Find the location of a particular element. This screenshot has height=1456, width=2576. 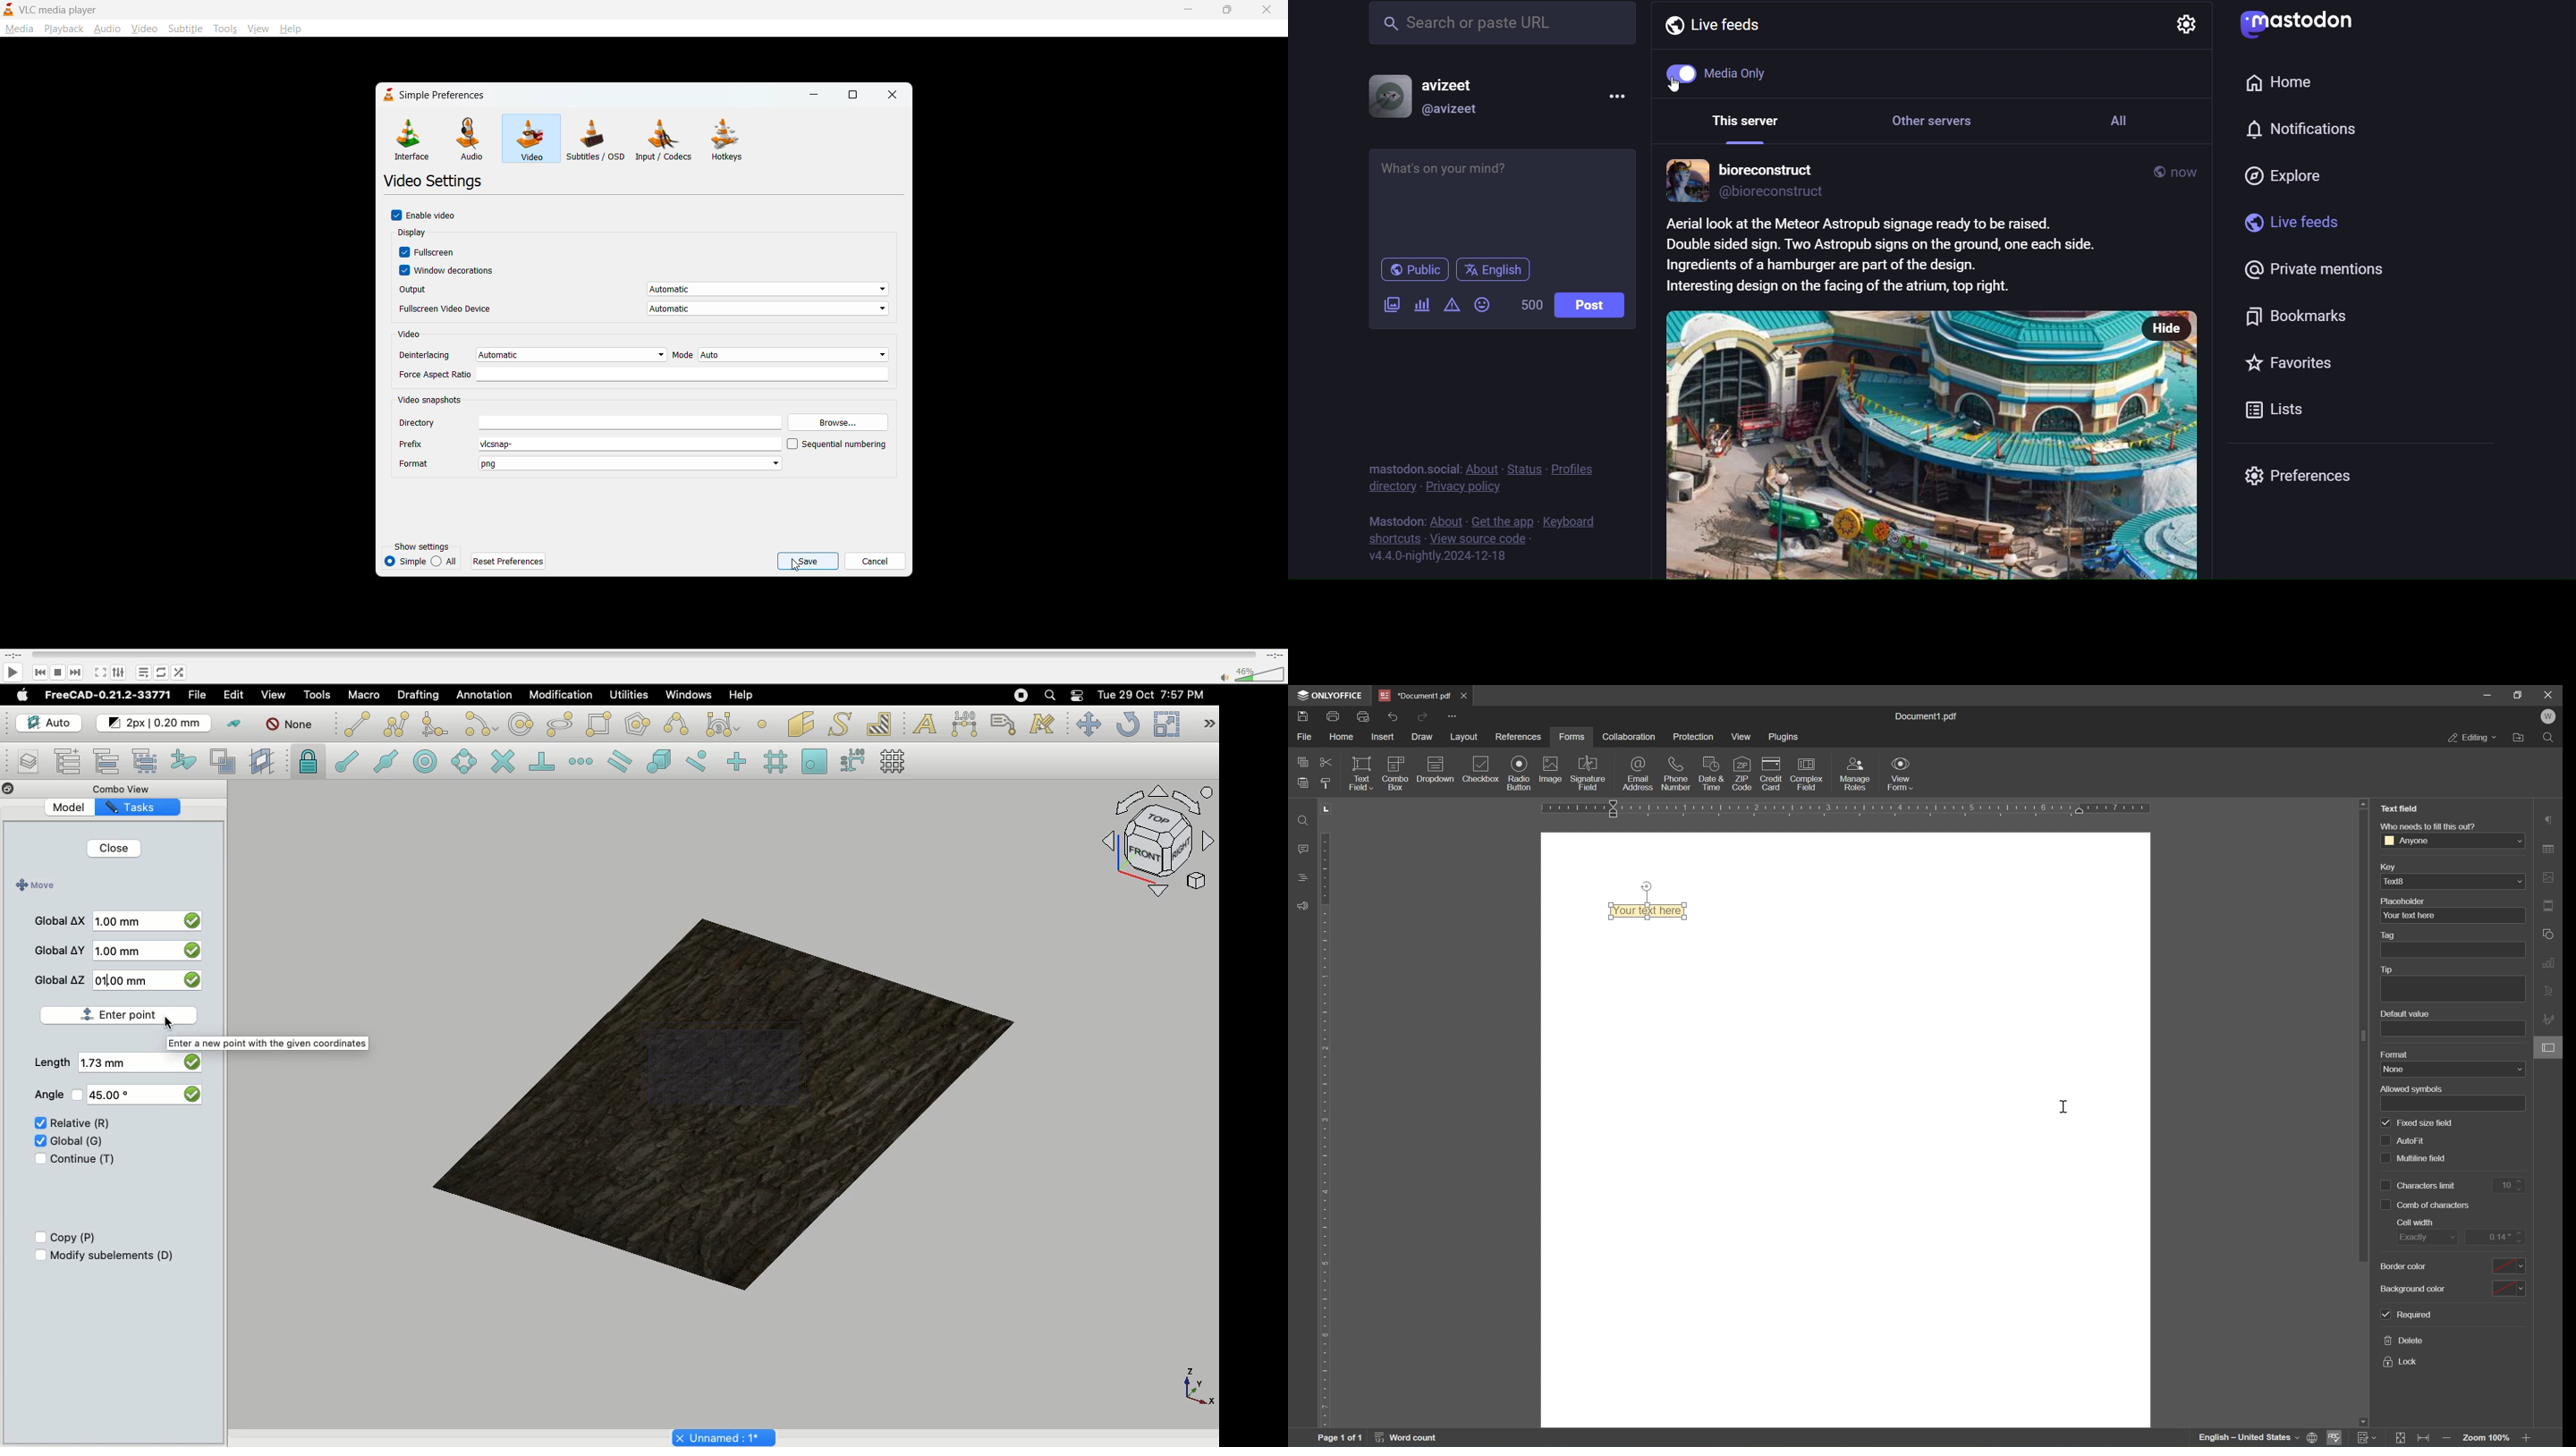

home is located at coordinates (2277, 84).